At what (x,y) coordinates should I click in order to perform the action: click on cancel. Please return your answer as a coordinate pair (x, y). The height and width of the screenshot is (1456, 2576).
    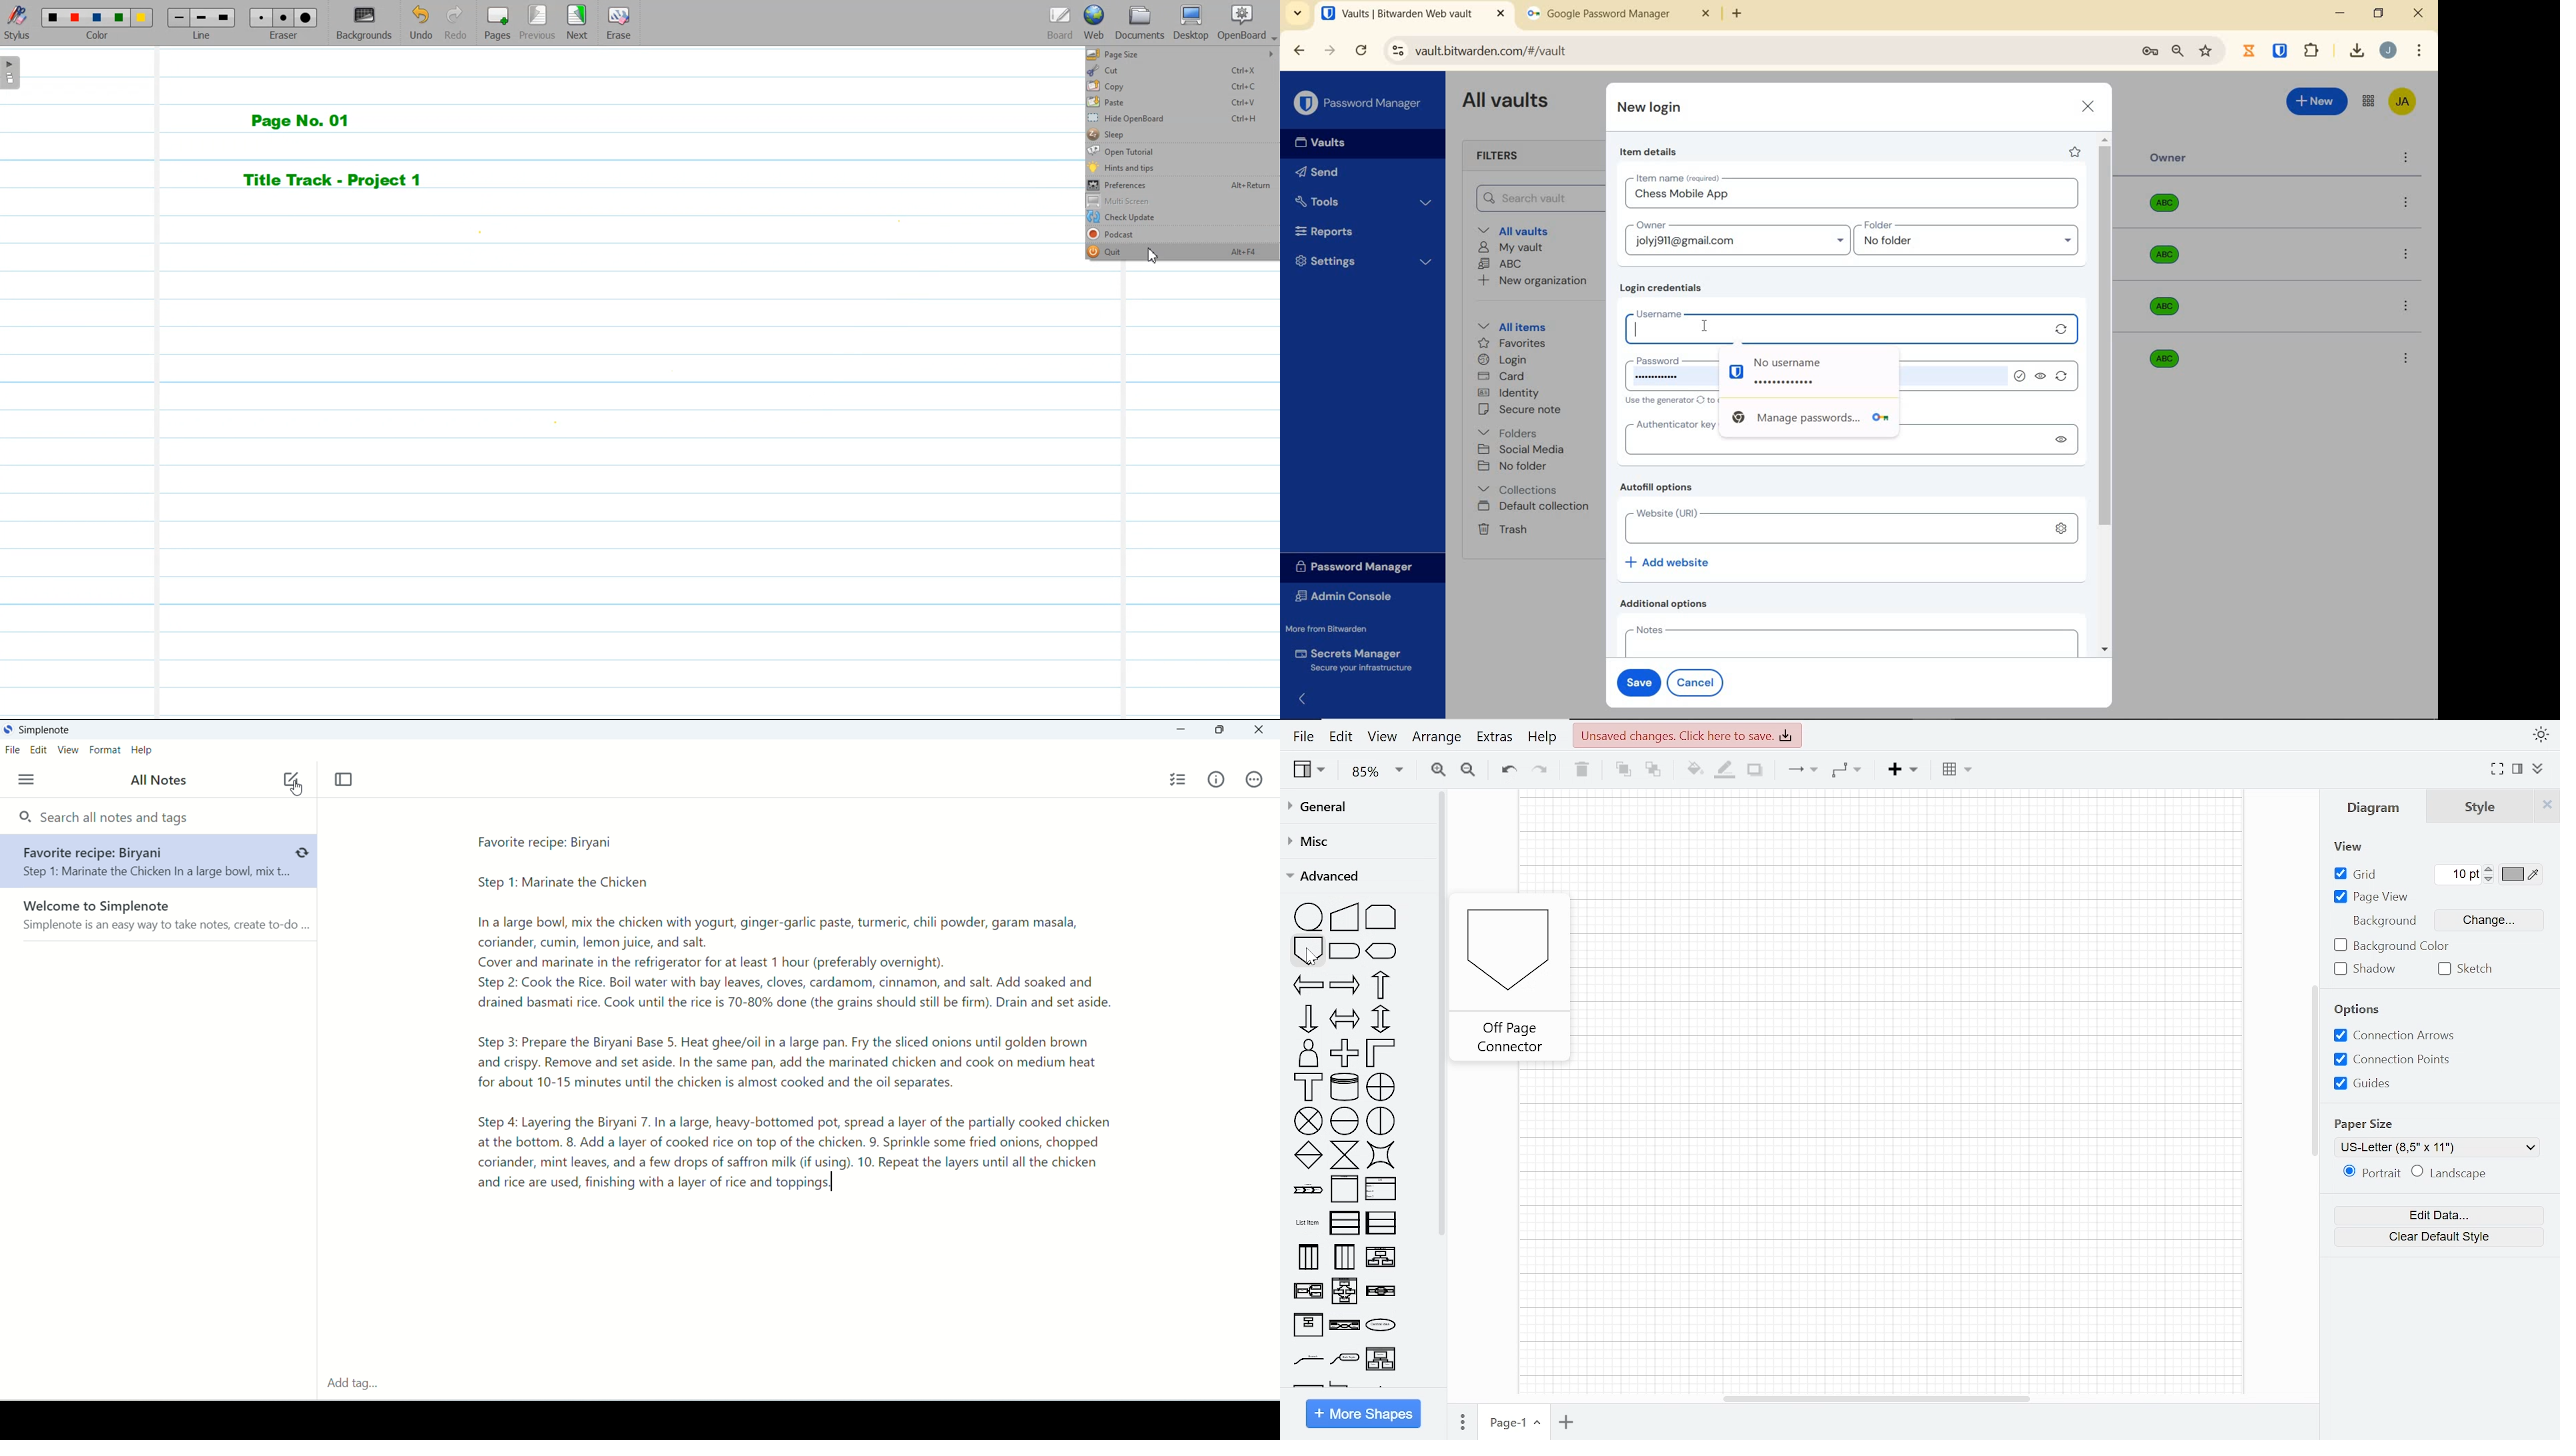
    Looking at the image, I should click on (1698, 682).